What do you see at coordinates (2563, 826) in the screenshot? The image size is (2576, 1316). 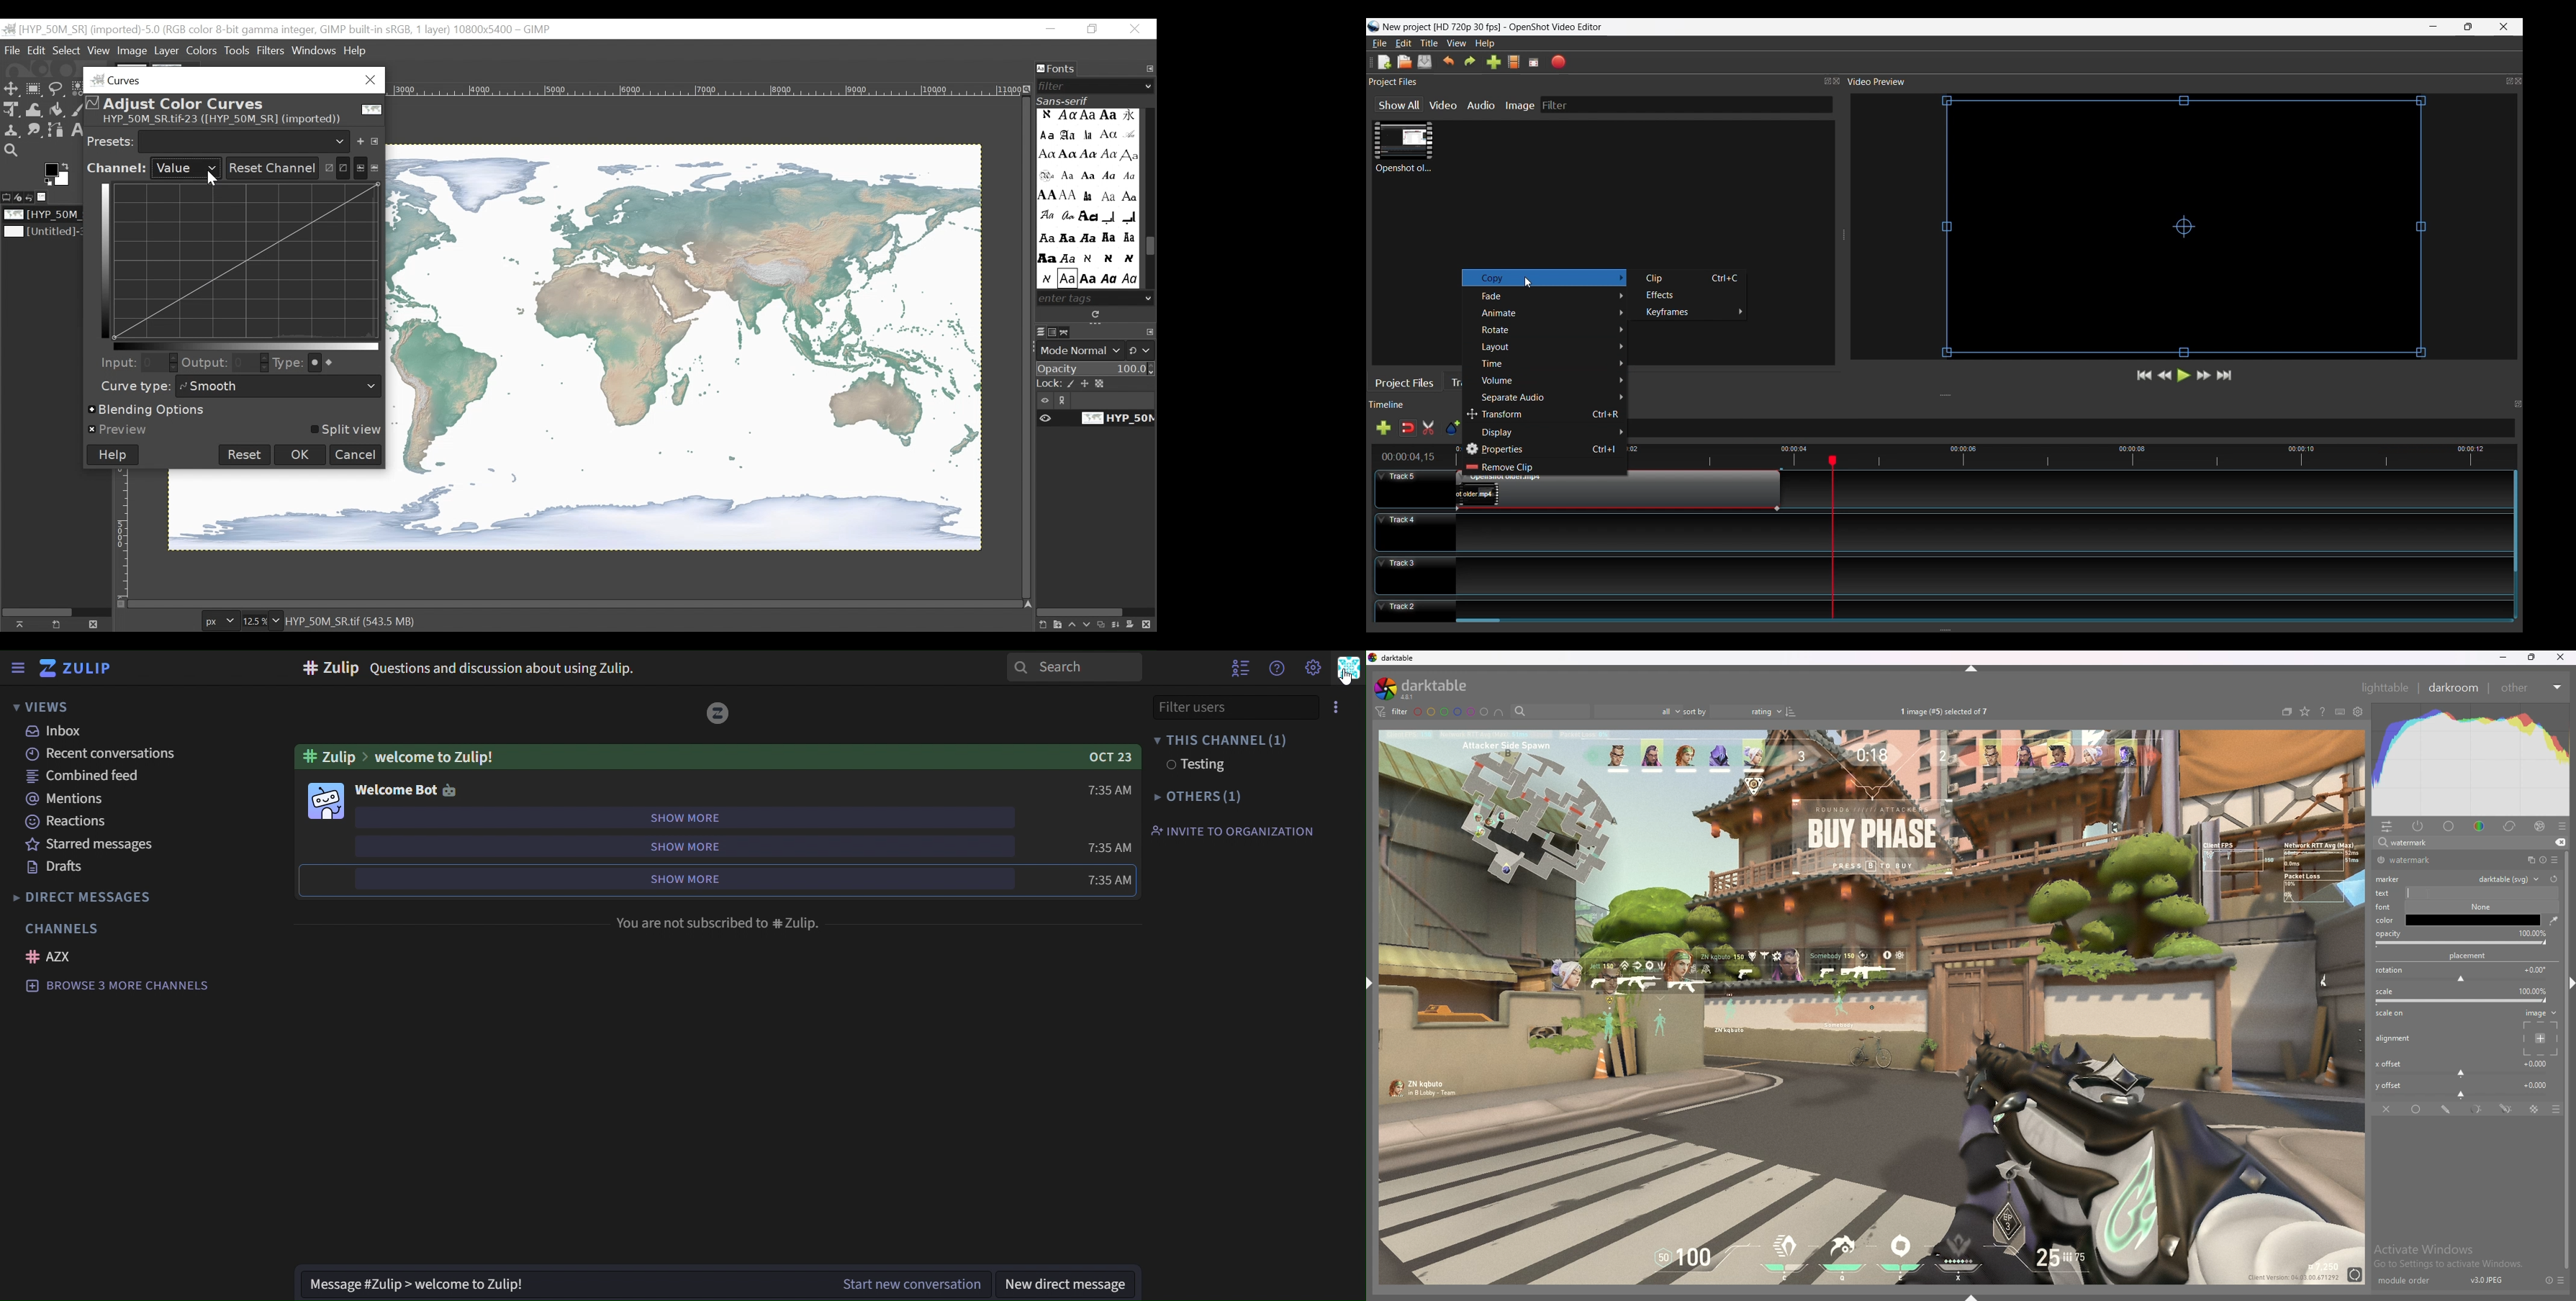 I see `presets` at bounding box center [2563, 826].